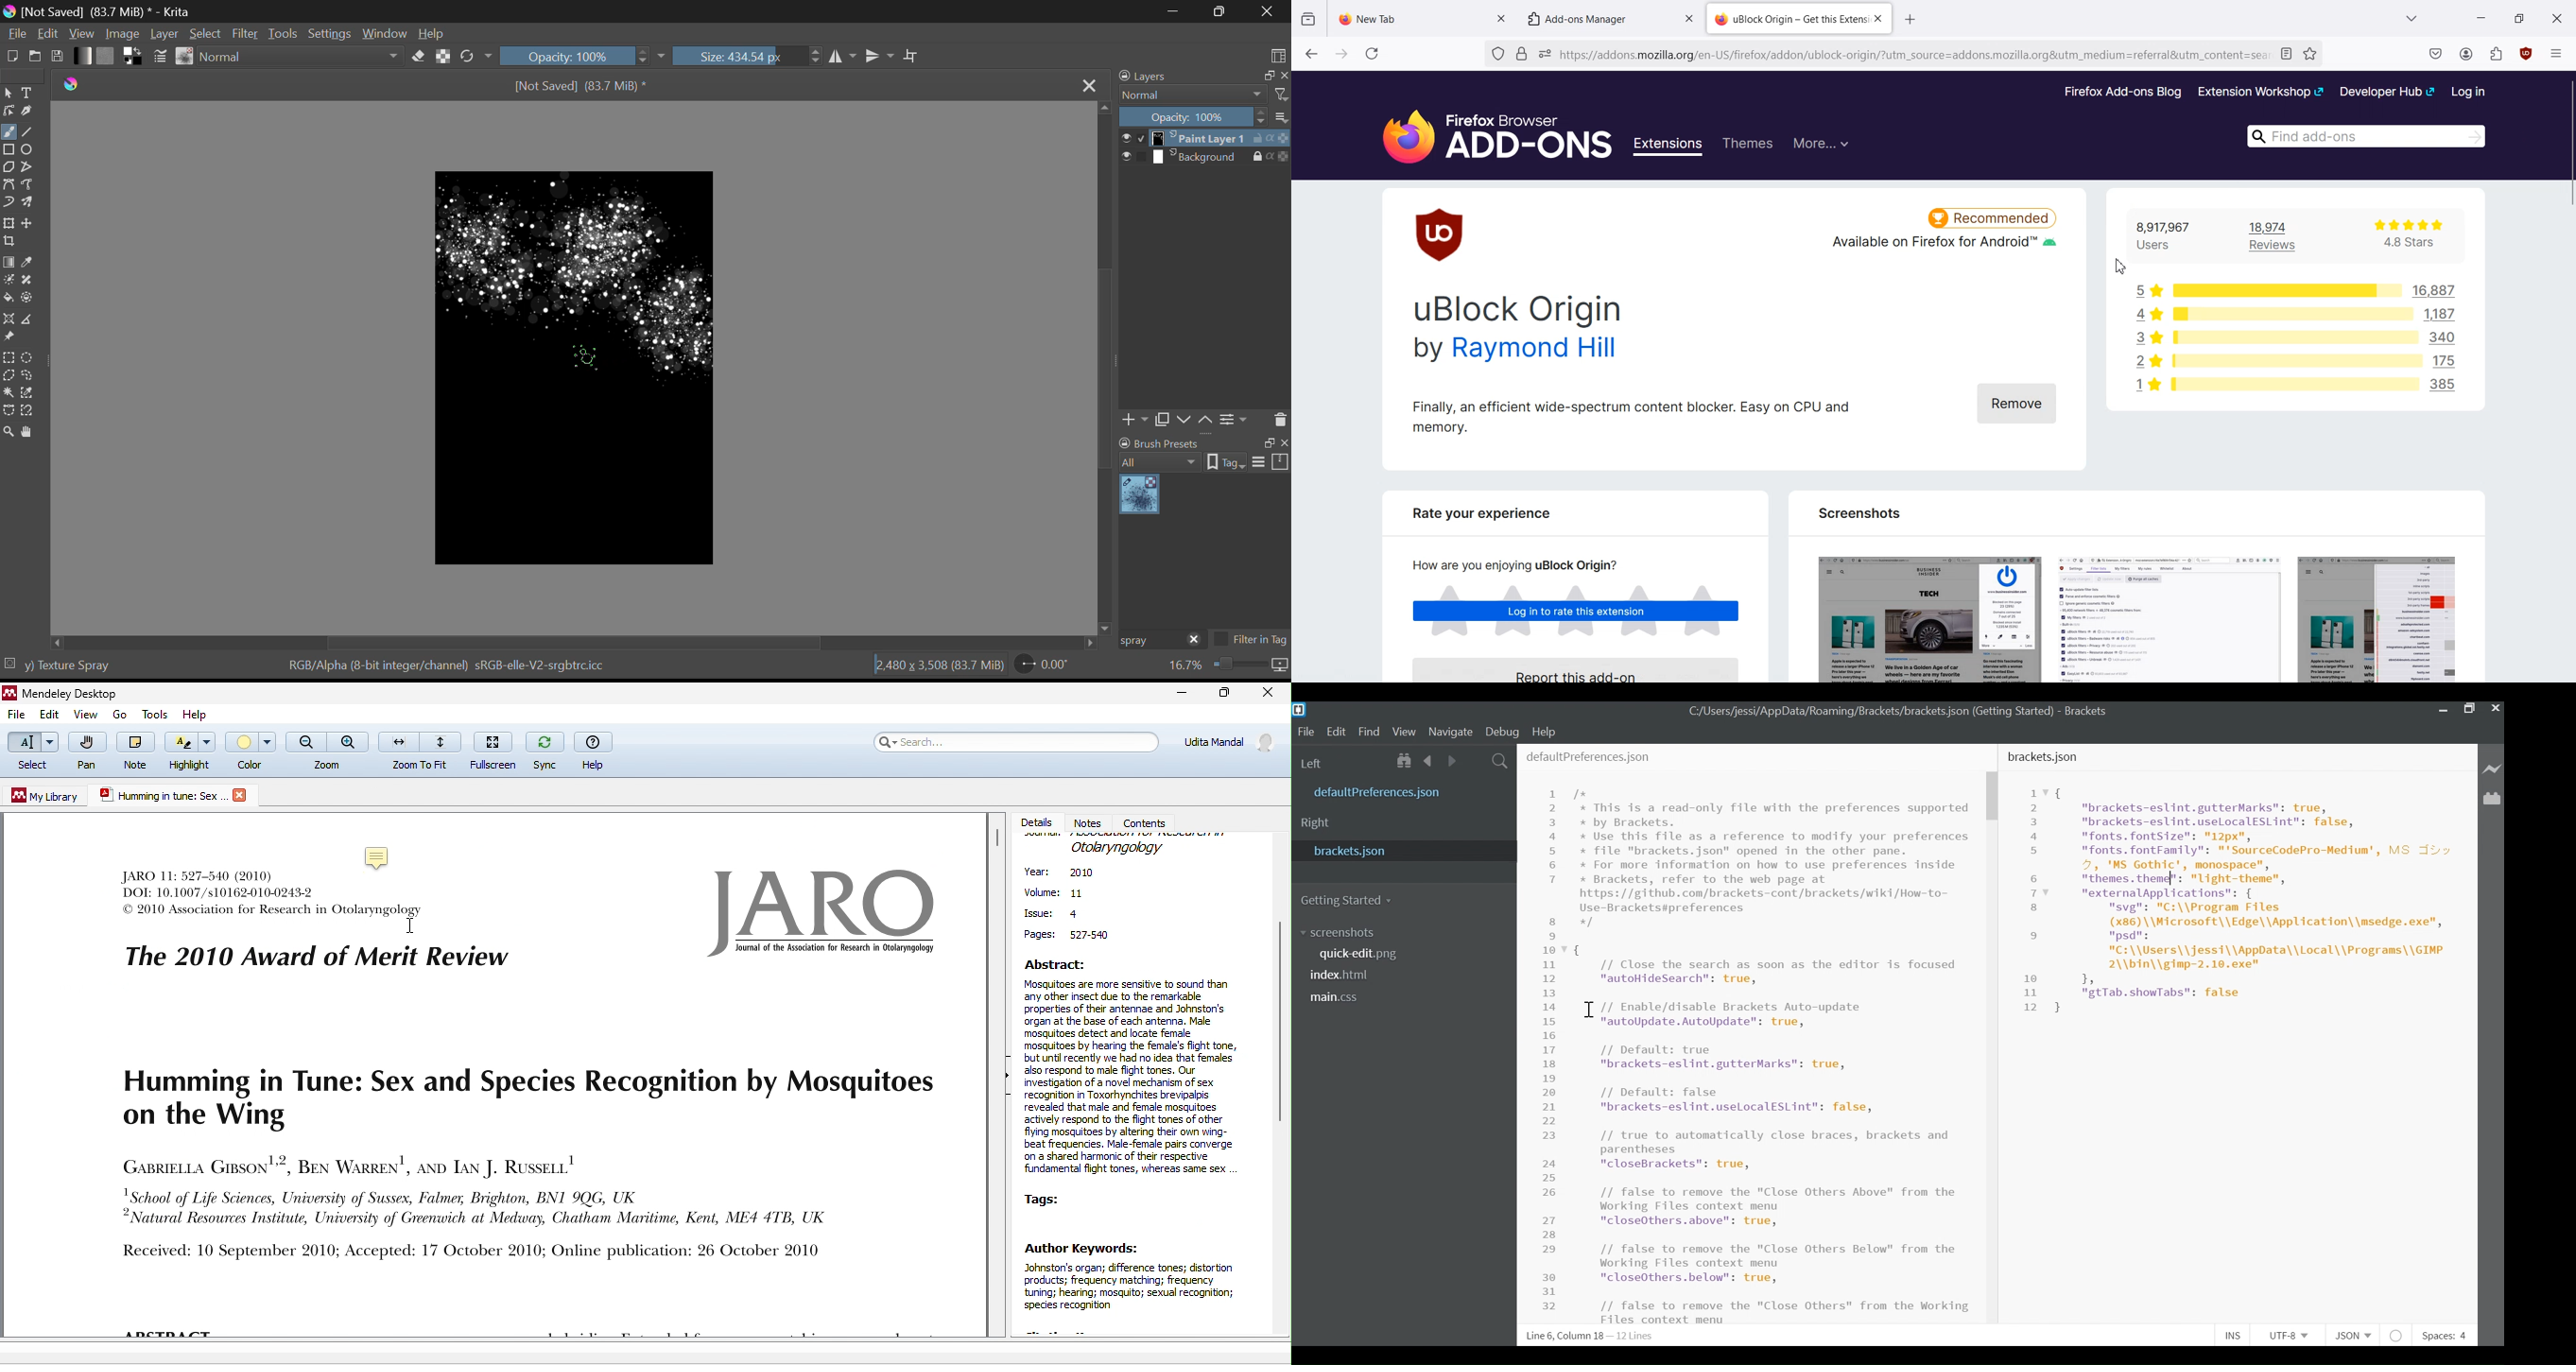 This screenshot has height=1372, width=2576. What do you see at coordinates (1222, 696) in the screenshot?
I see `maximize` at bounding box center [1222, 696].